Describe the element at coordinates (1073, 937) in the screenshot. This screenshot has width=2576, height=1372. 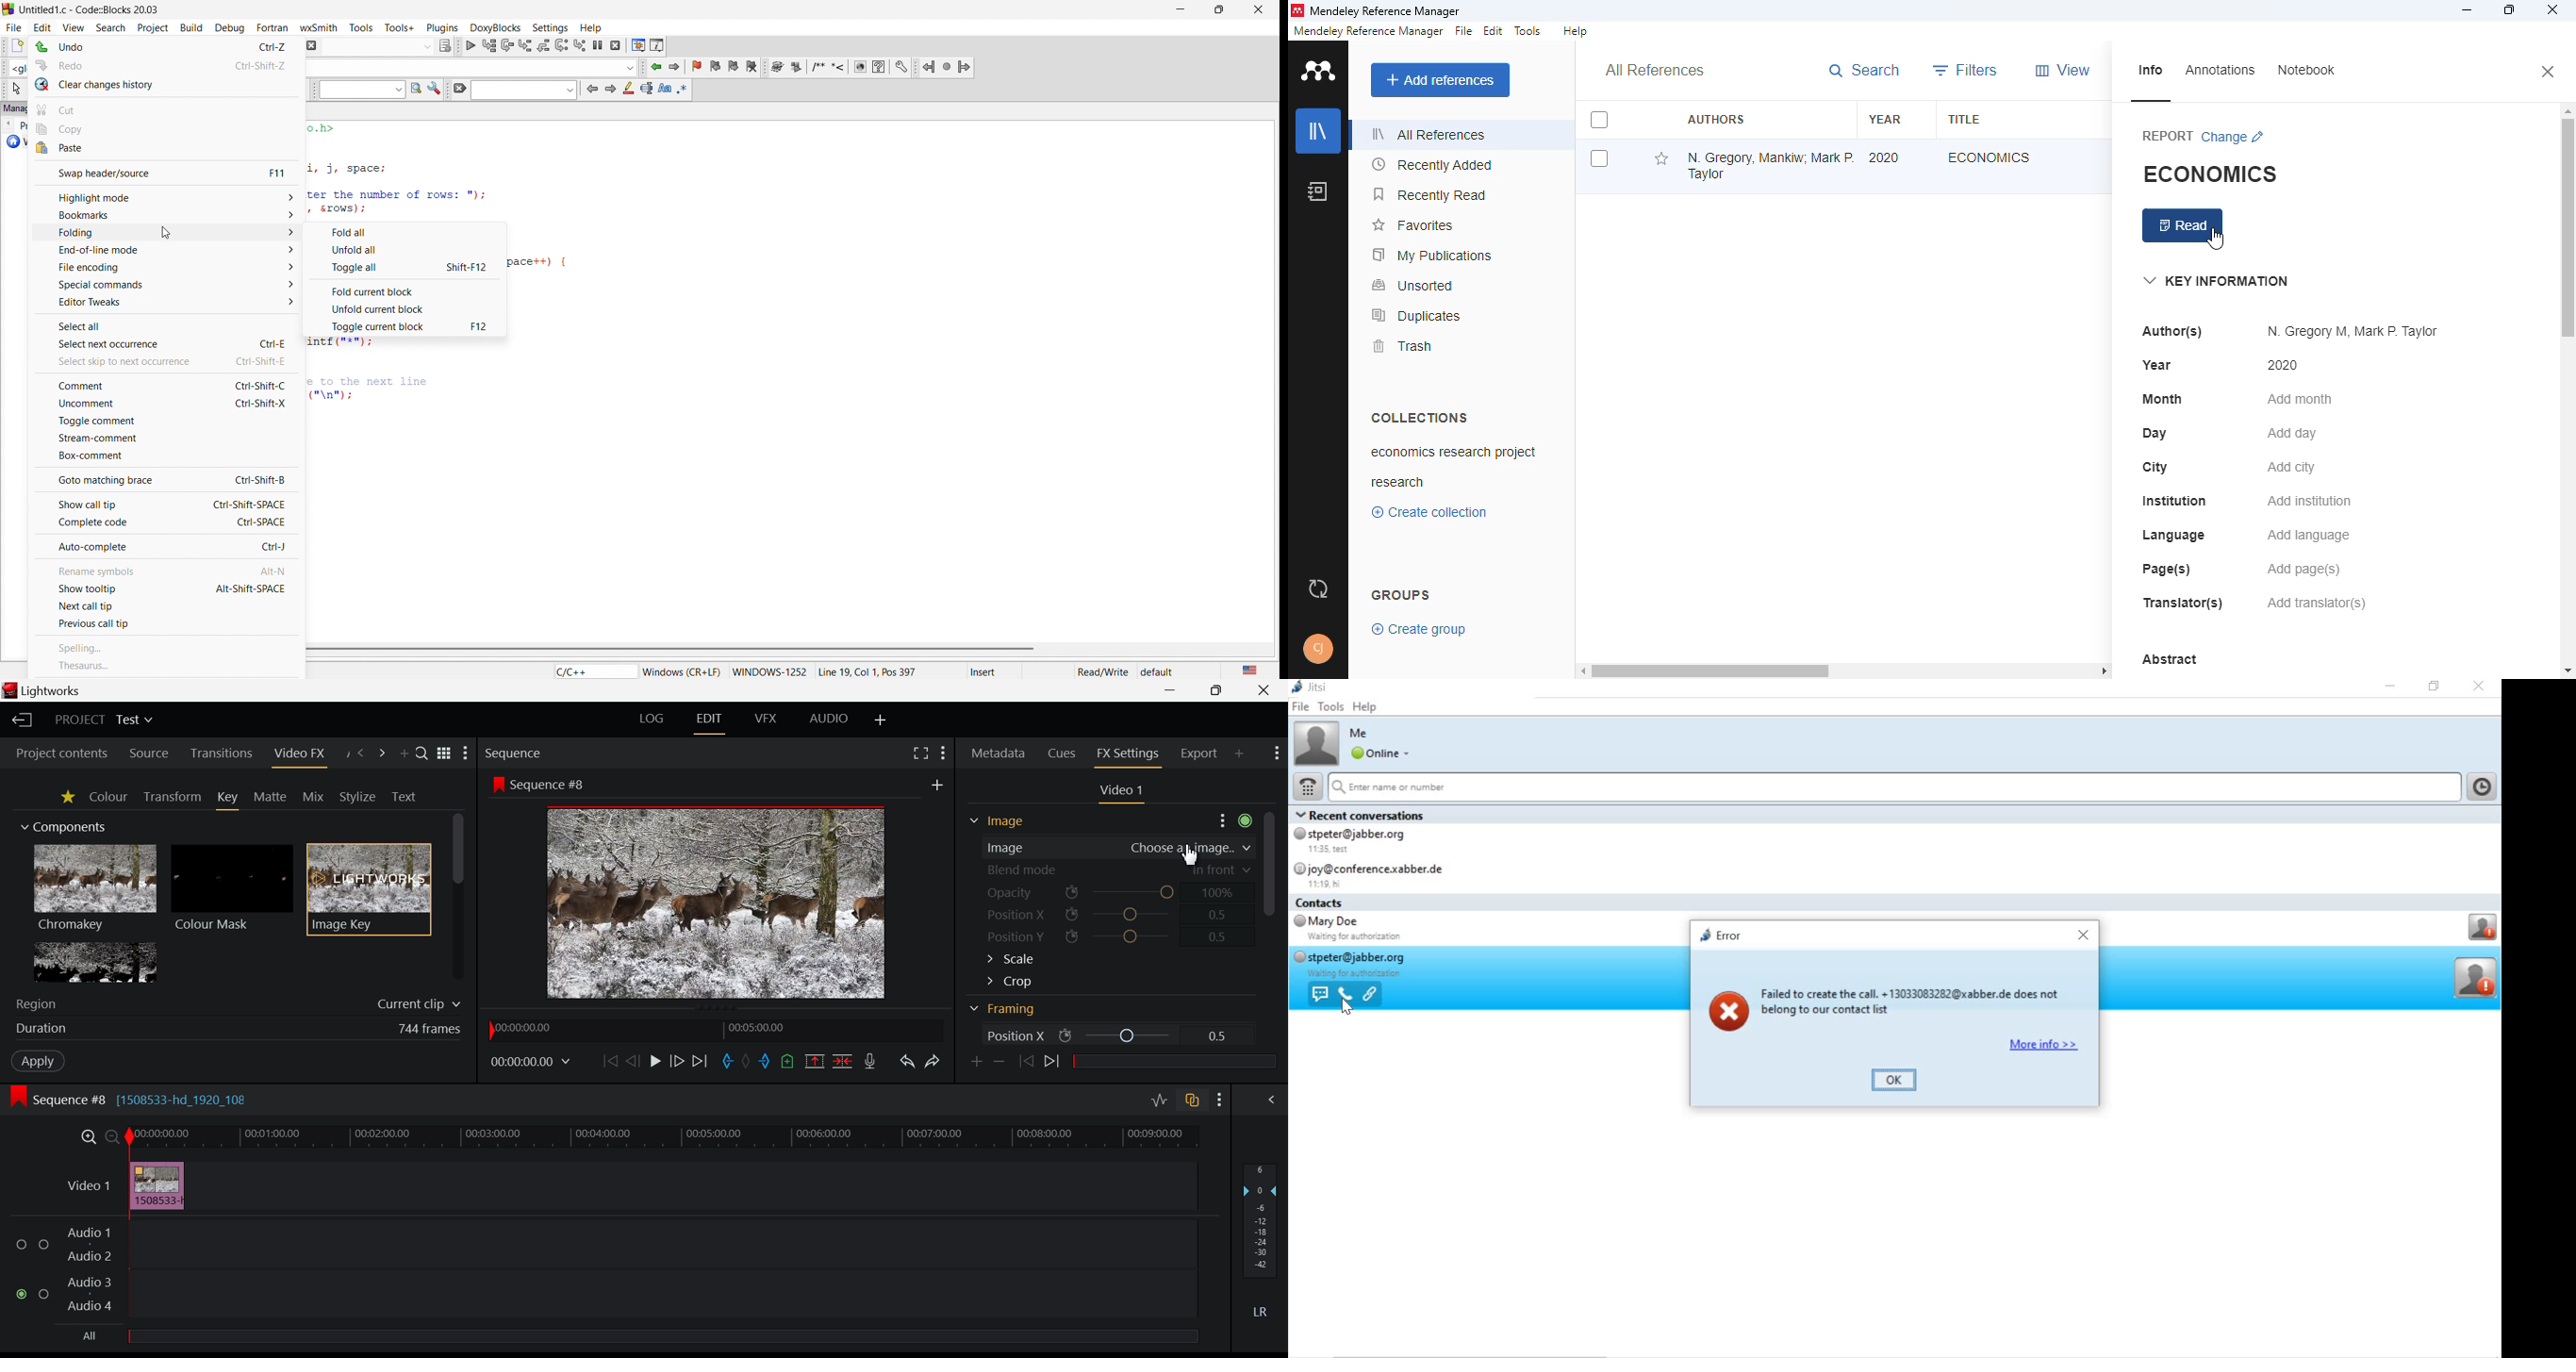
I see `icon` at that location.